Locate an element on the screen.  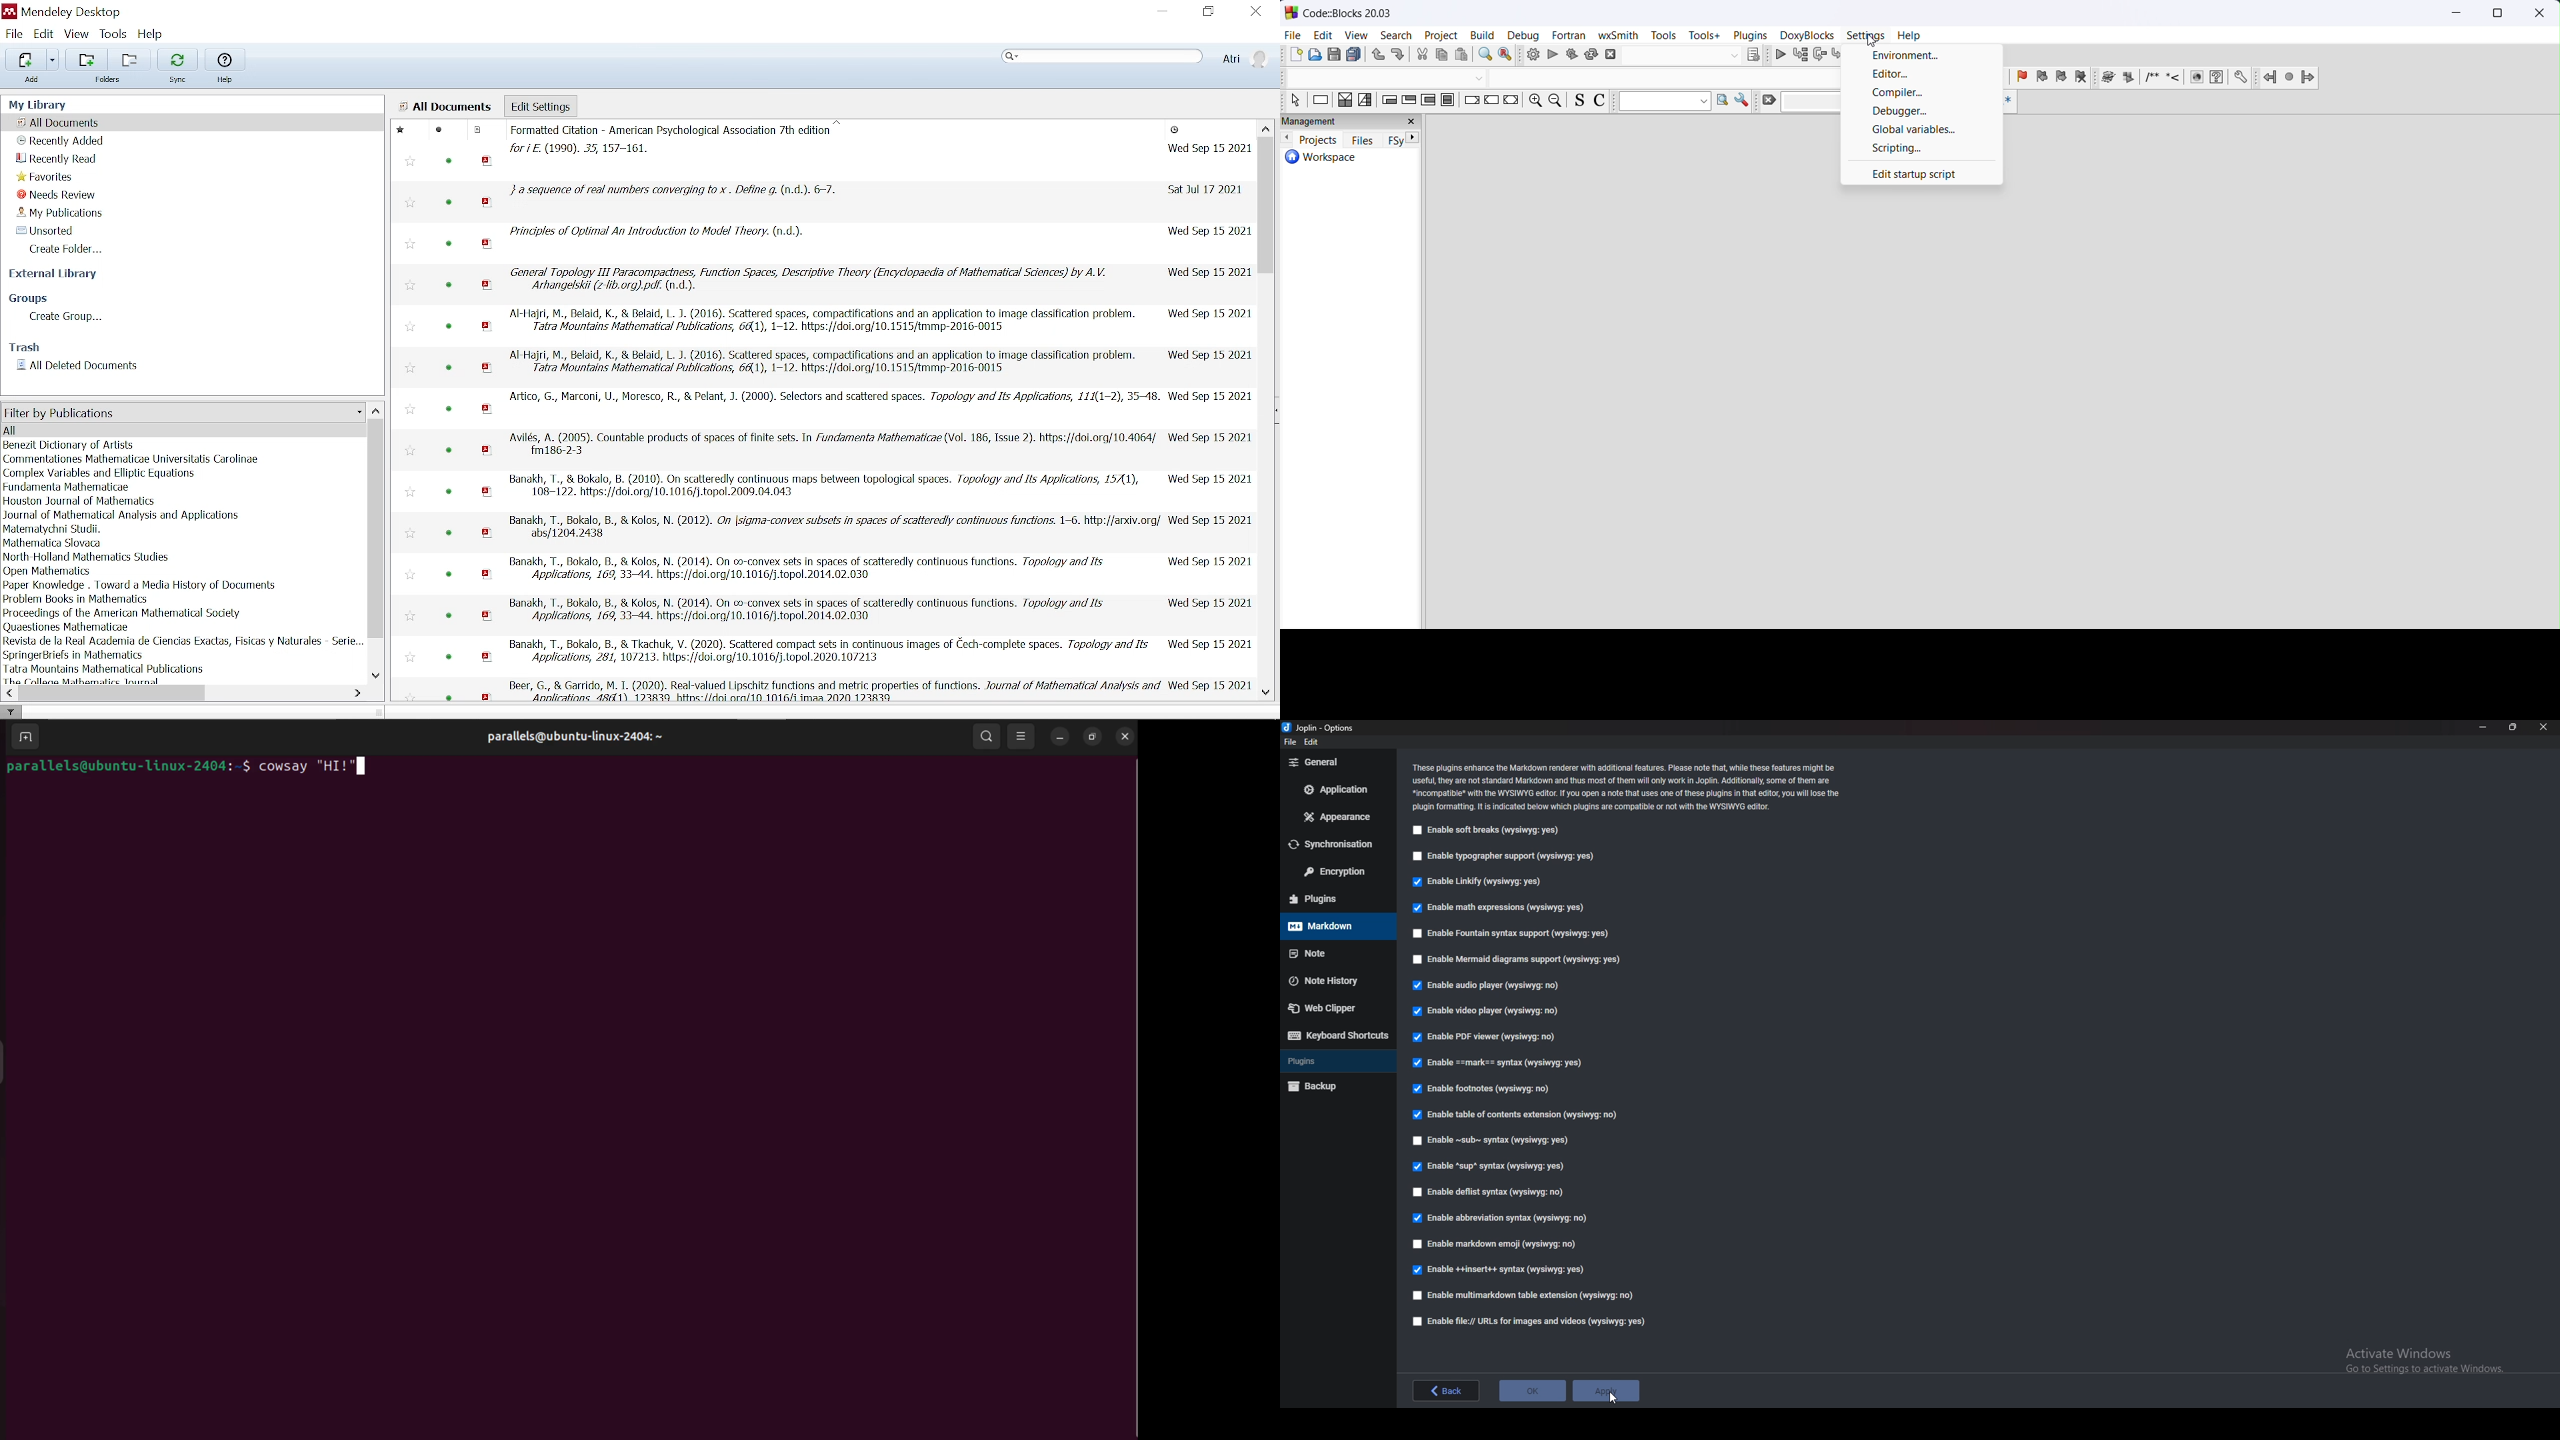
author is located at coordinates (86, 681).